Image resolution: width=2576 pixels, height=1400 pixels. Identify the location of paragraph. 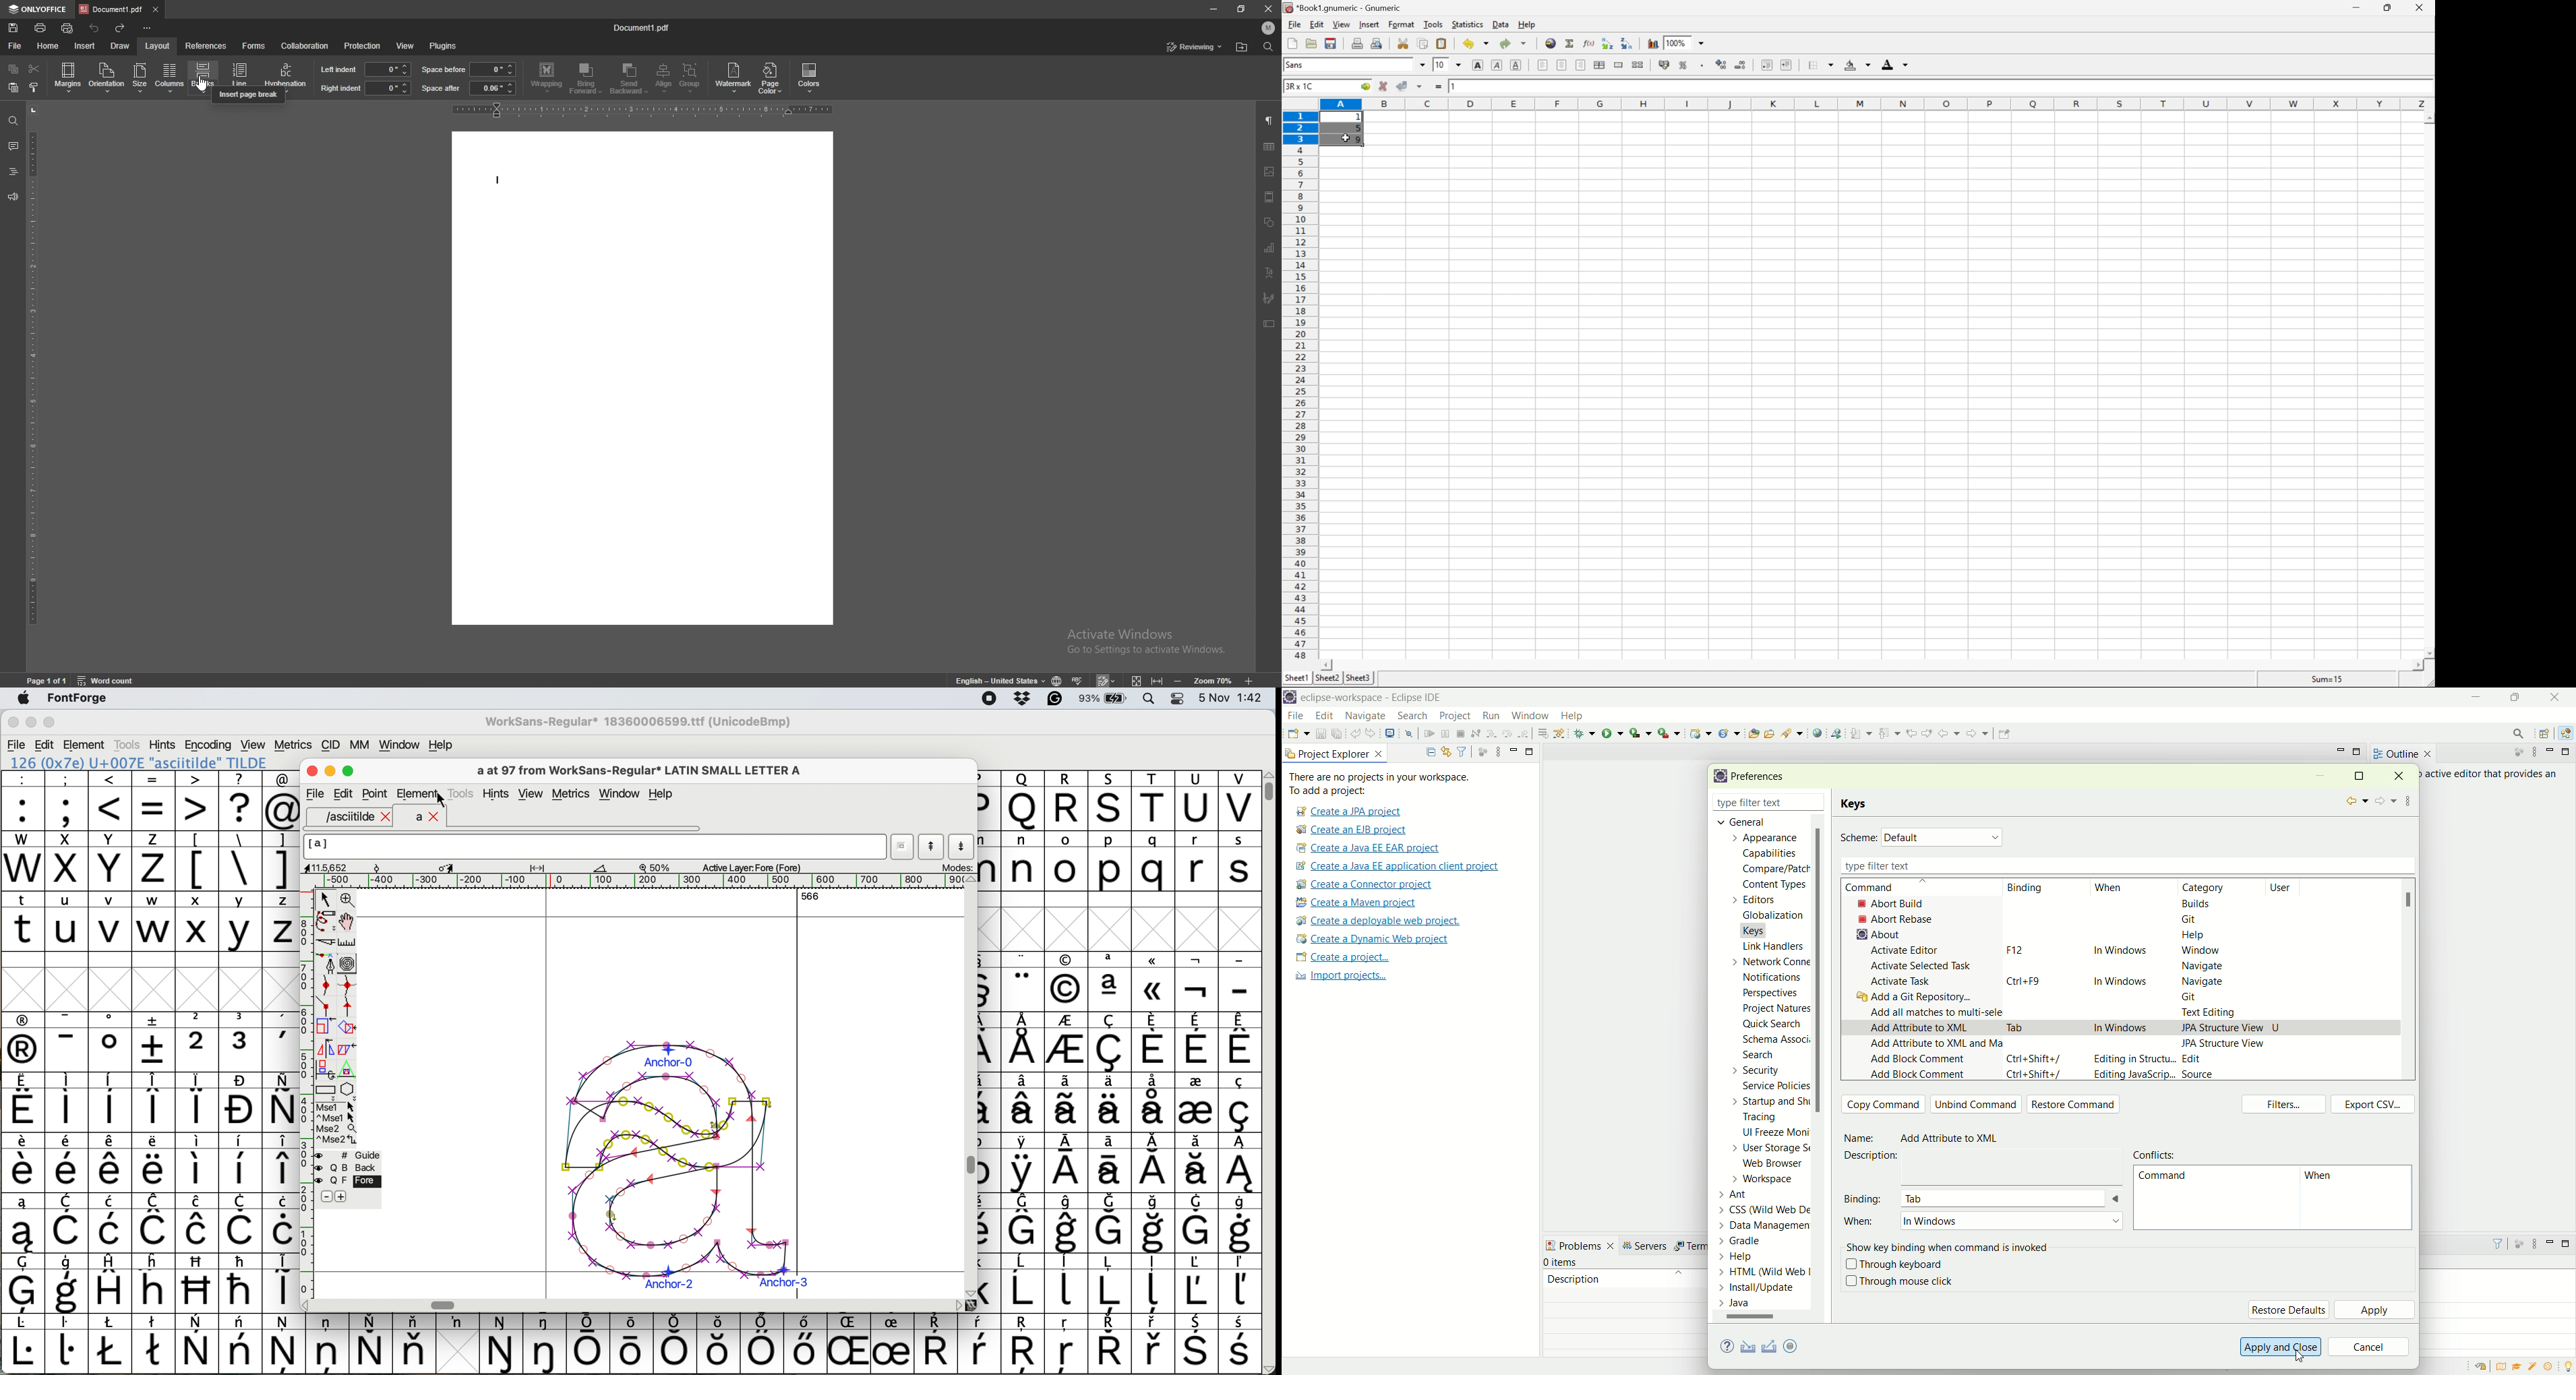
(1269, 121).